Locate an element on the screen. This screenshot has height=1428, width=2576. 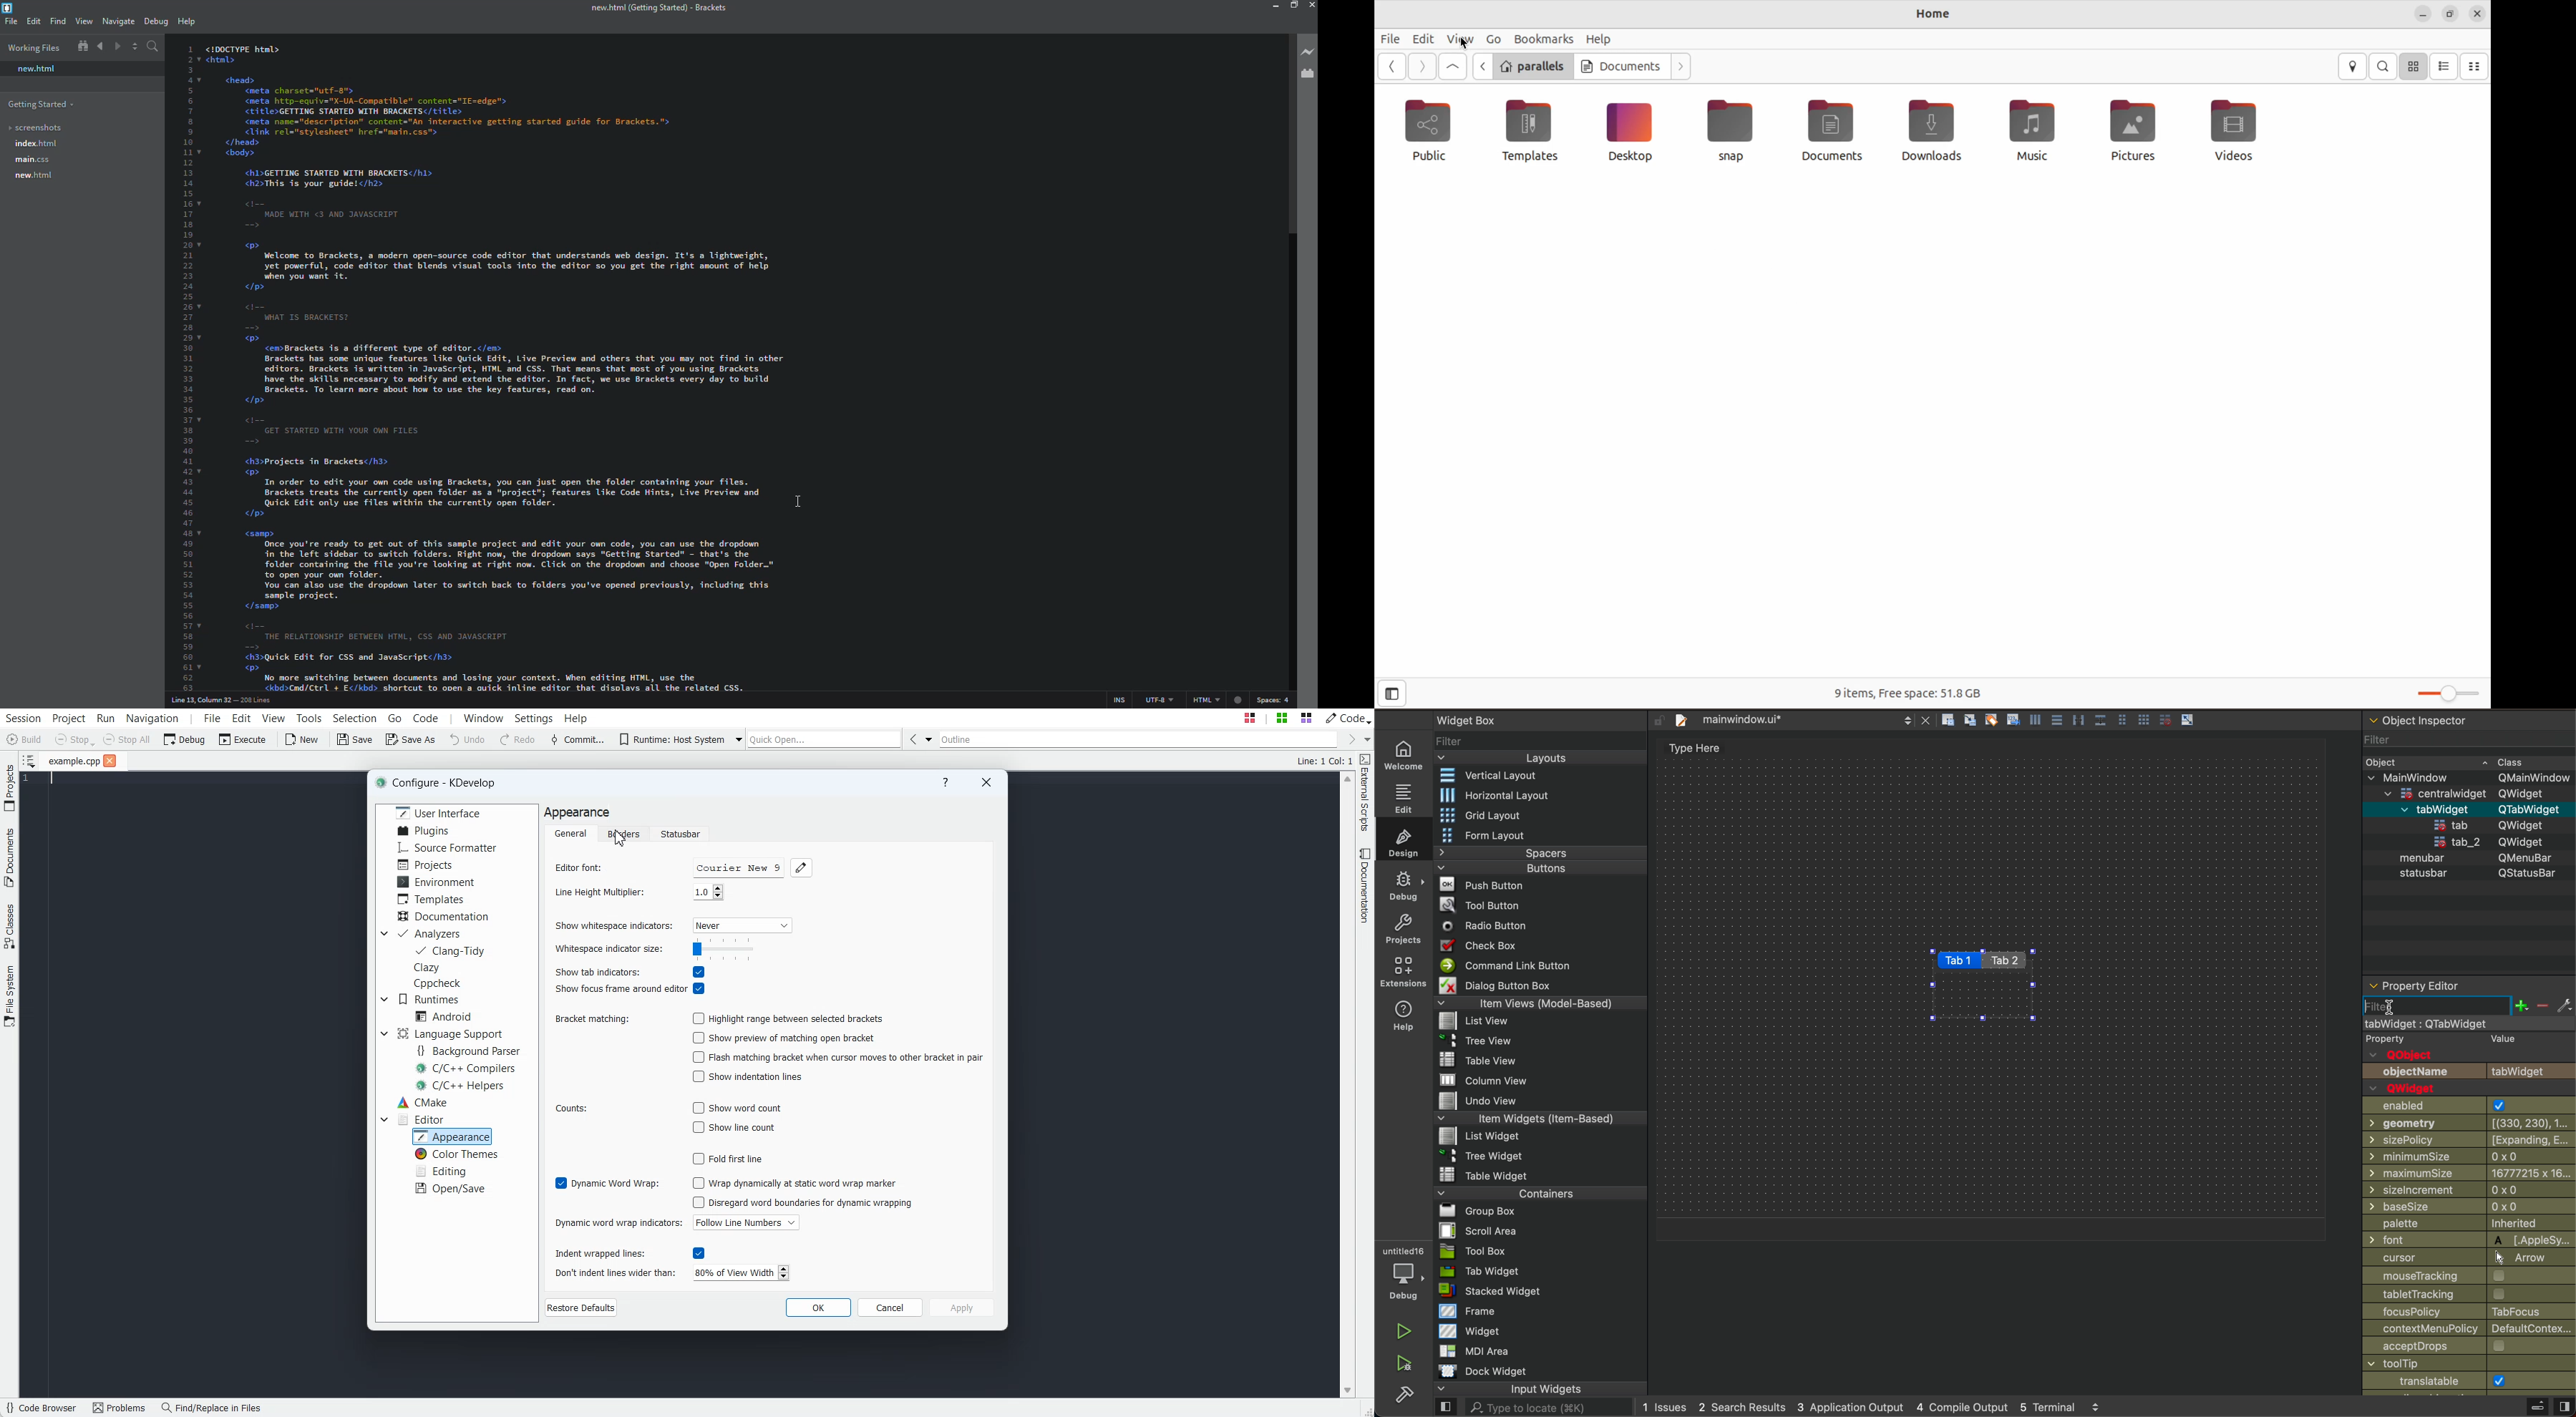
Scroll down is located at coordinates (1347, 1391).